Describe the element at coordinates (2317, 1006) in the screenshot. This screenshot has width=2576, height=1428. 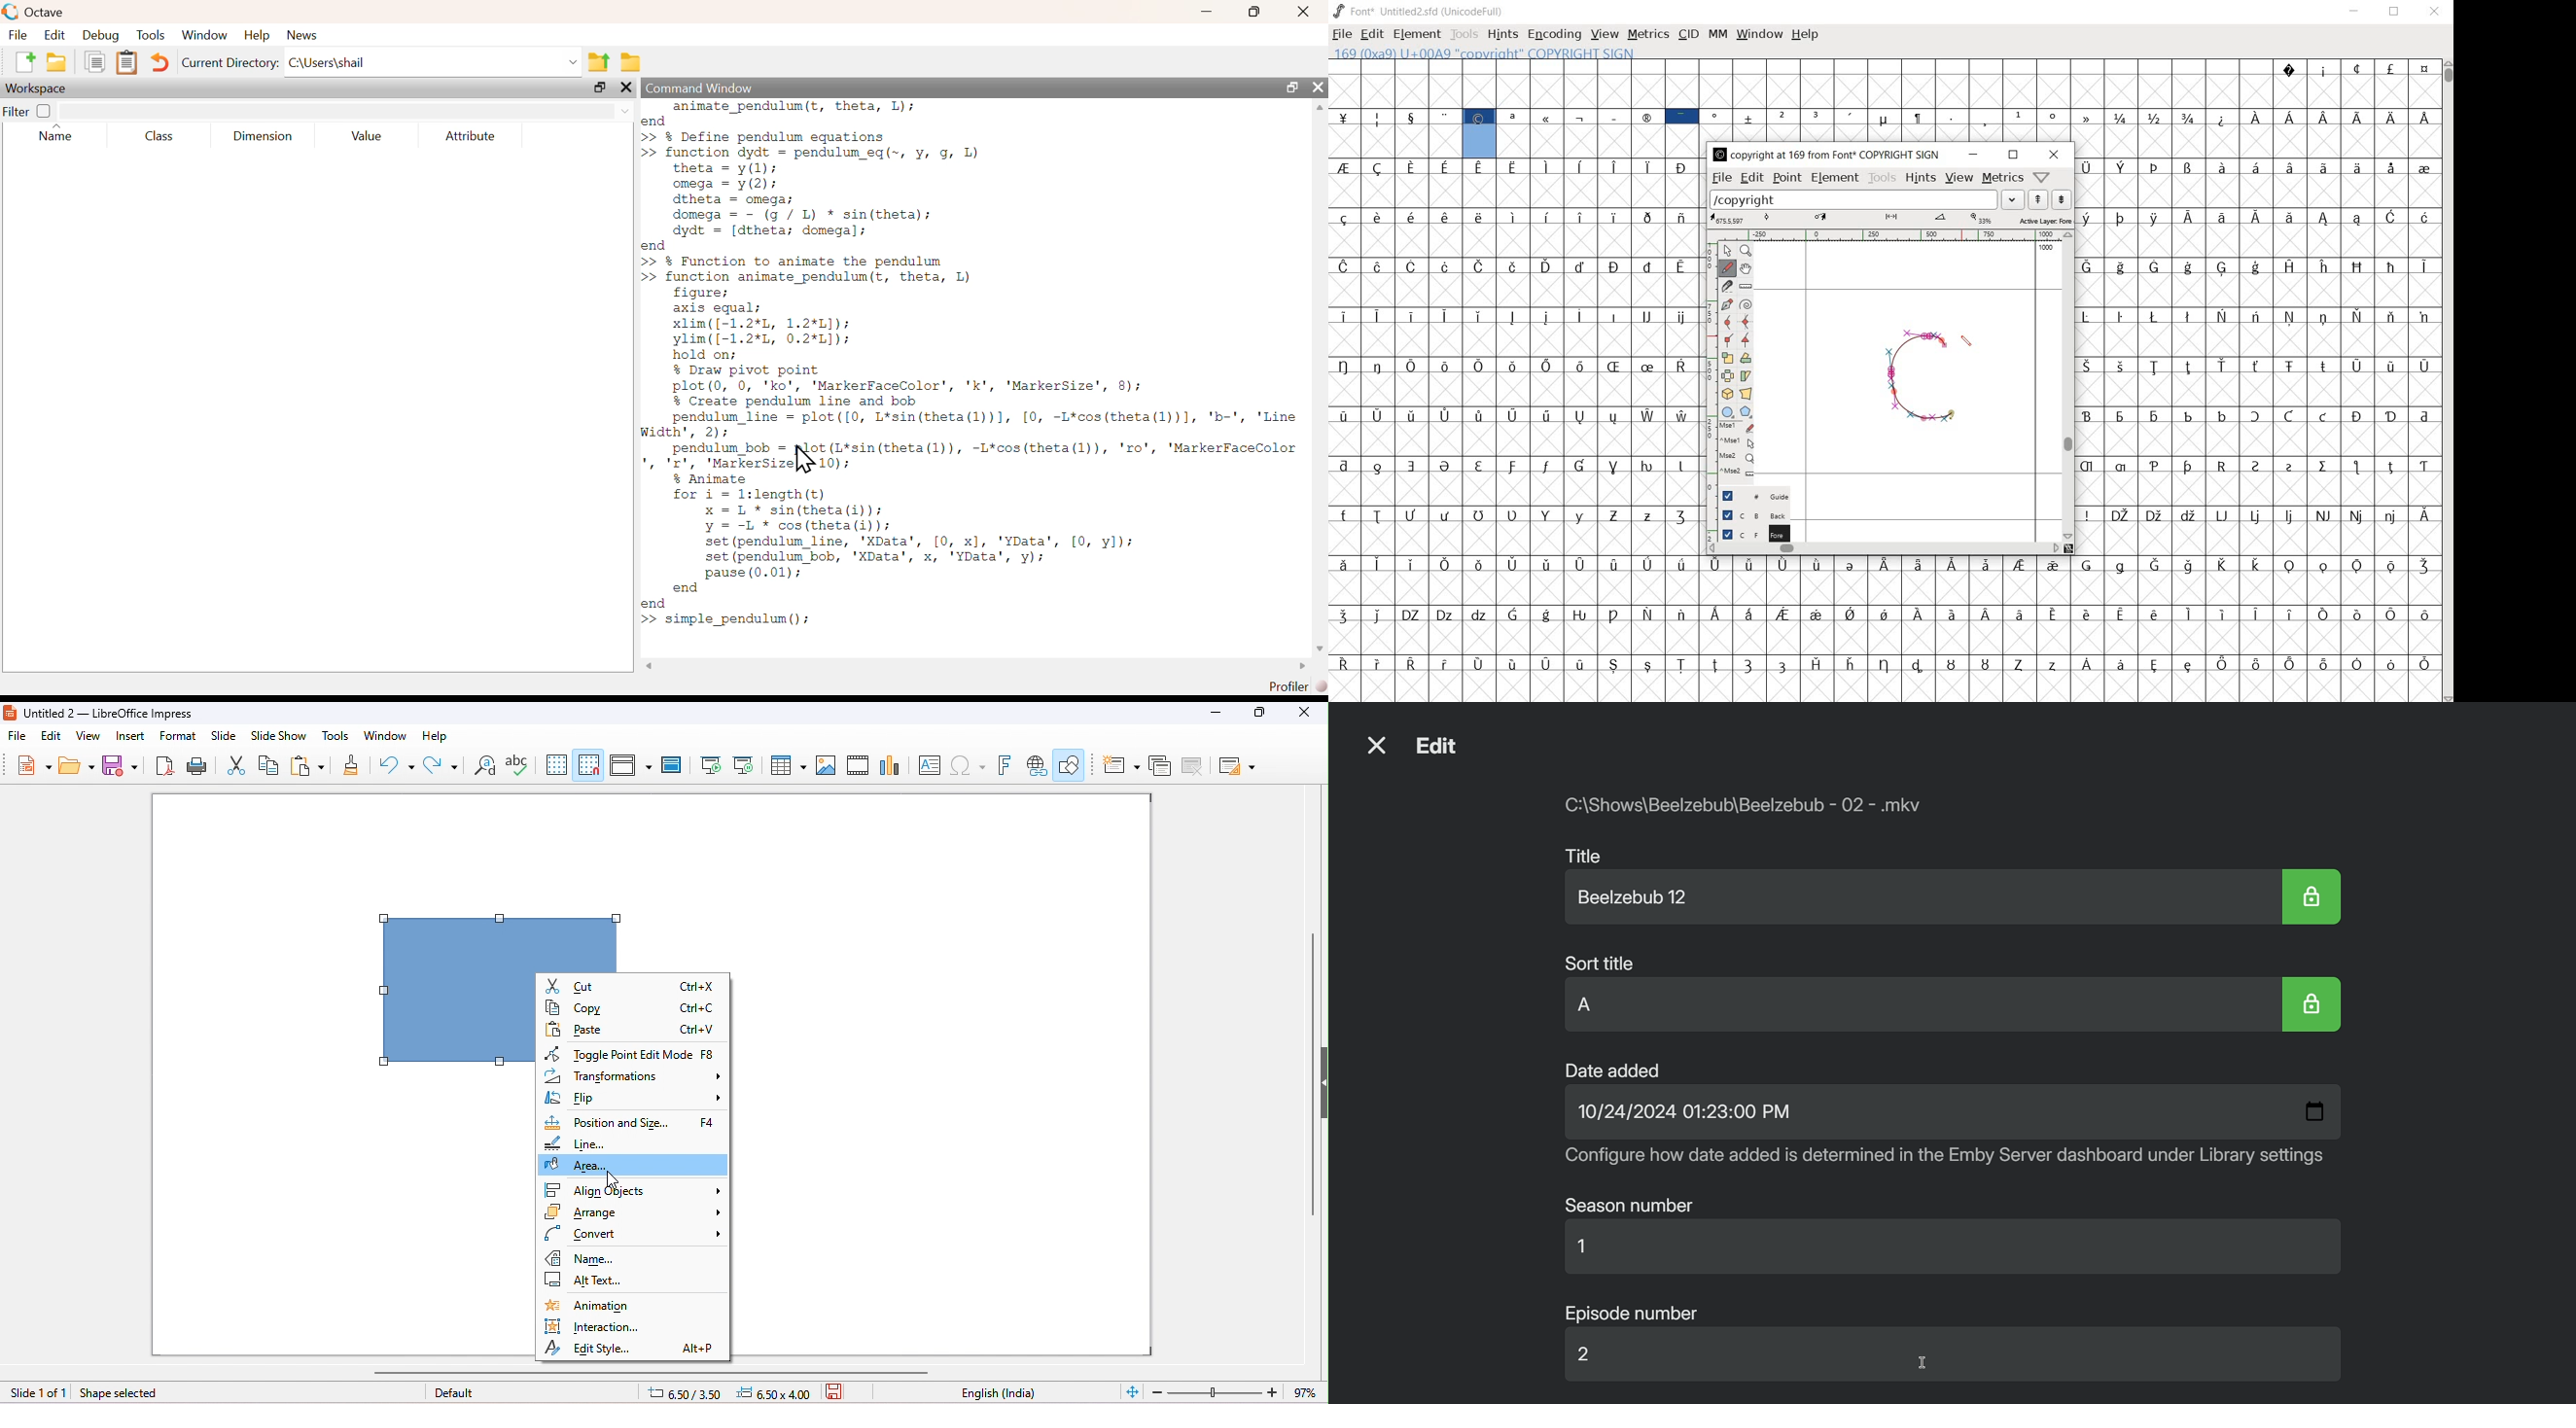
I see `Lock` at that location.